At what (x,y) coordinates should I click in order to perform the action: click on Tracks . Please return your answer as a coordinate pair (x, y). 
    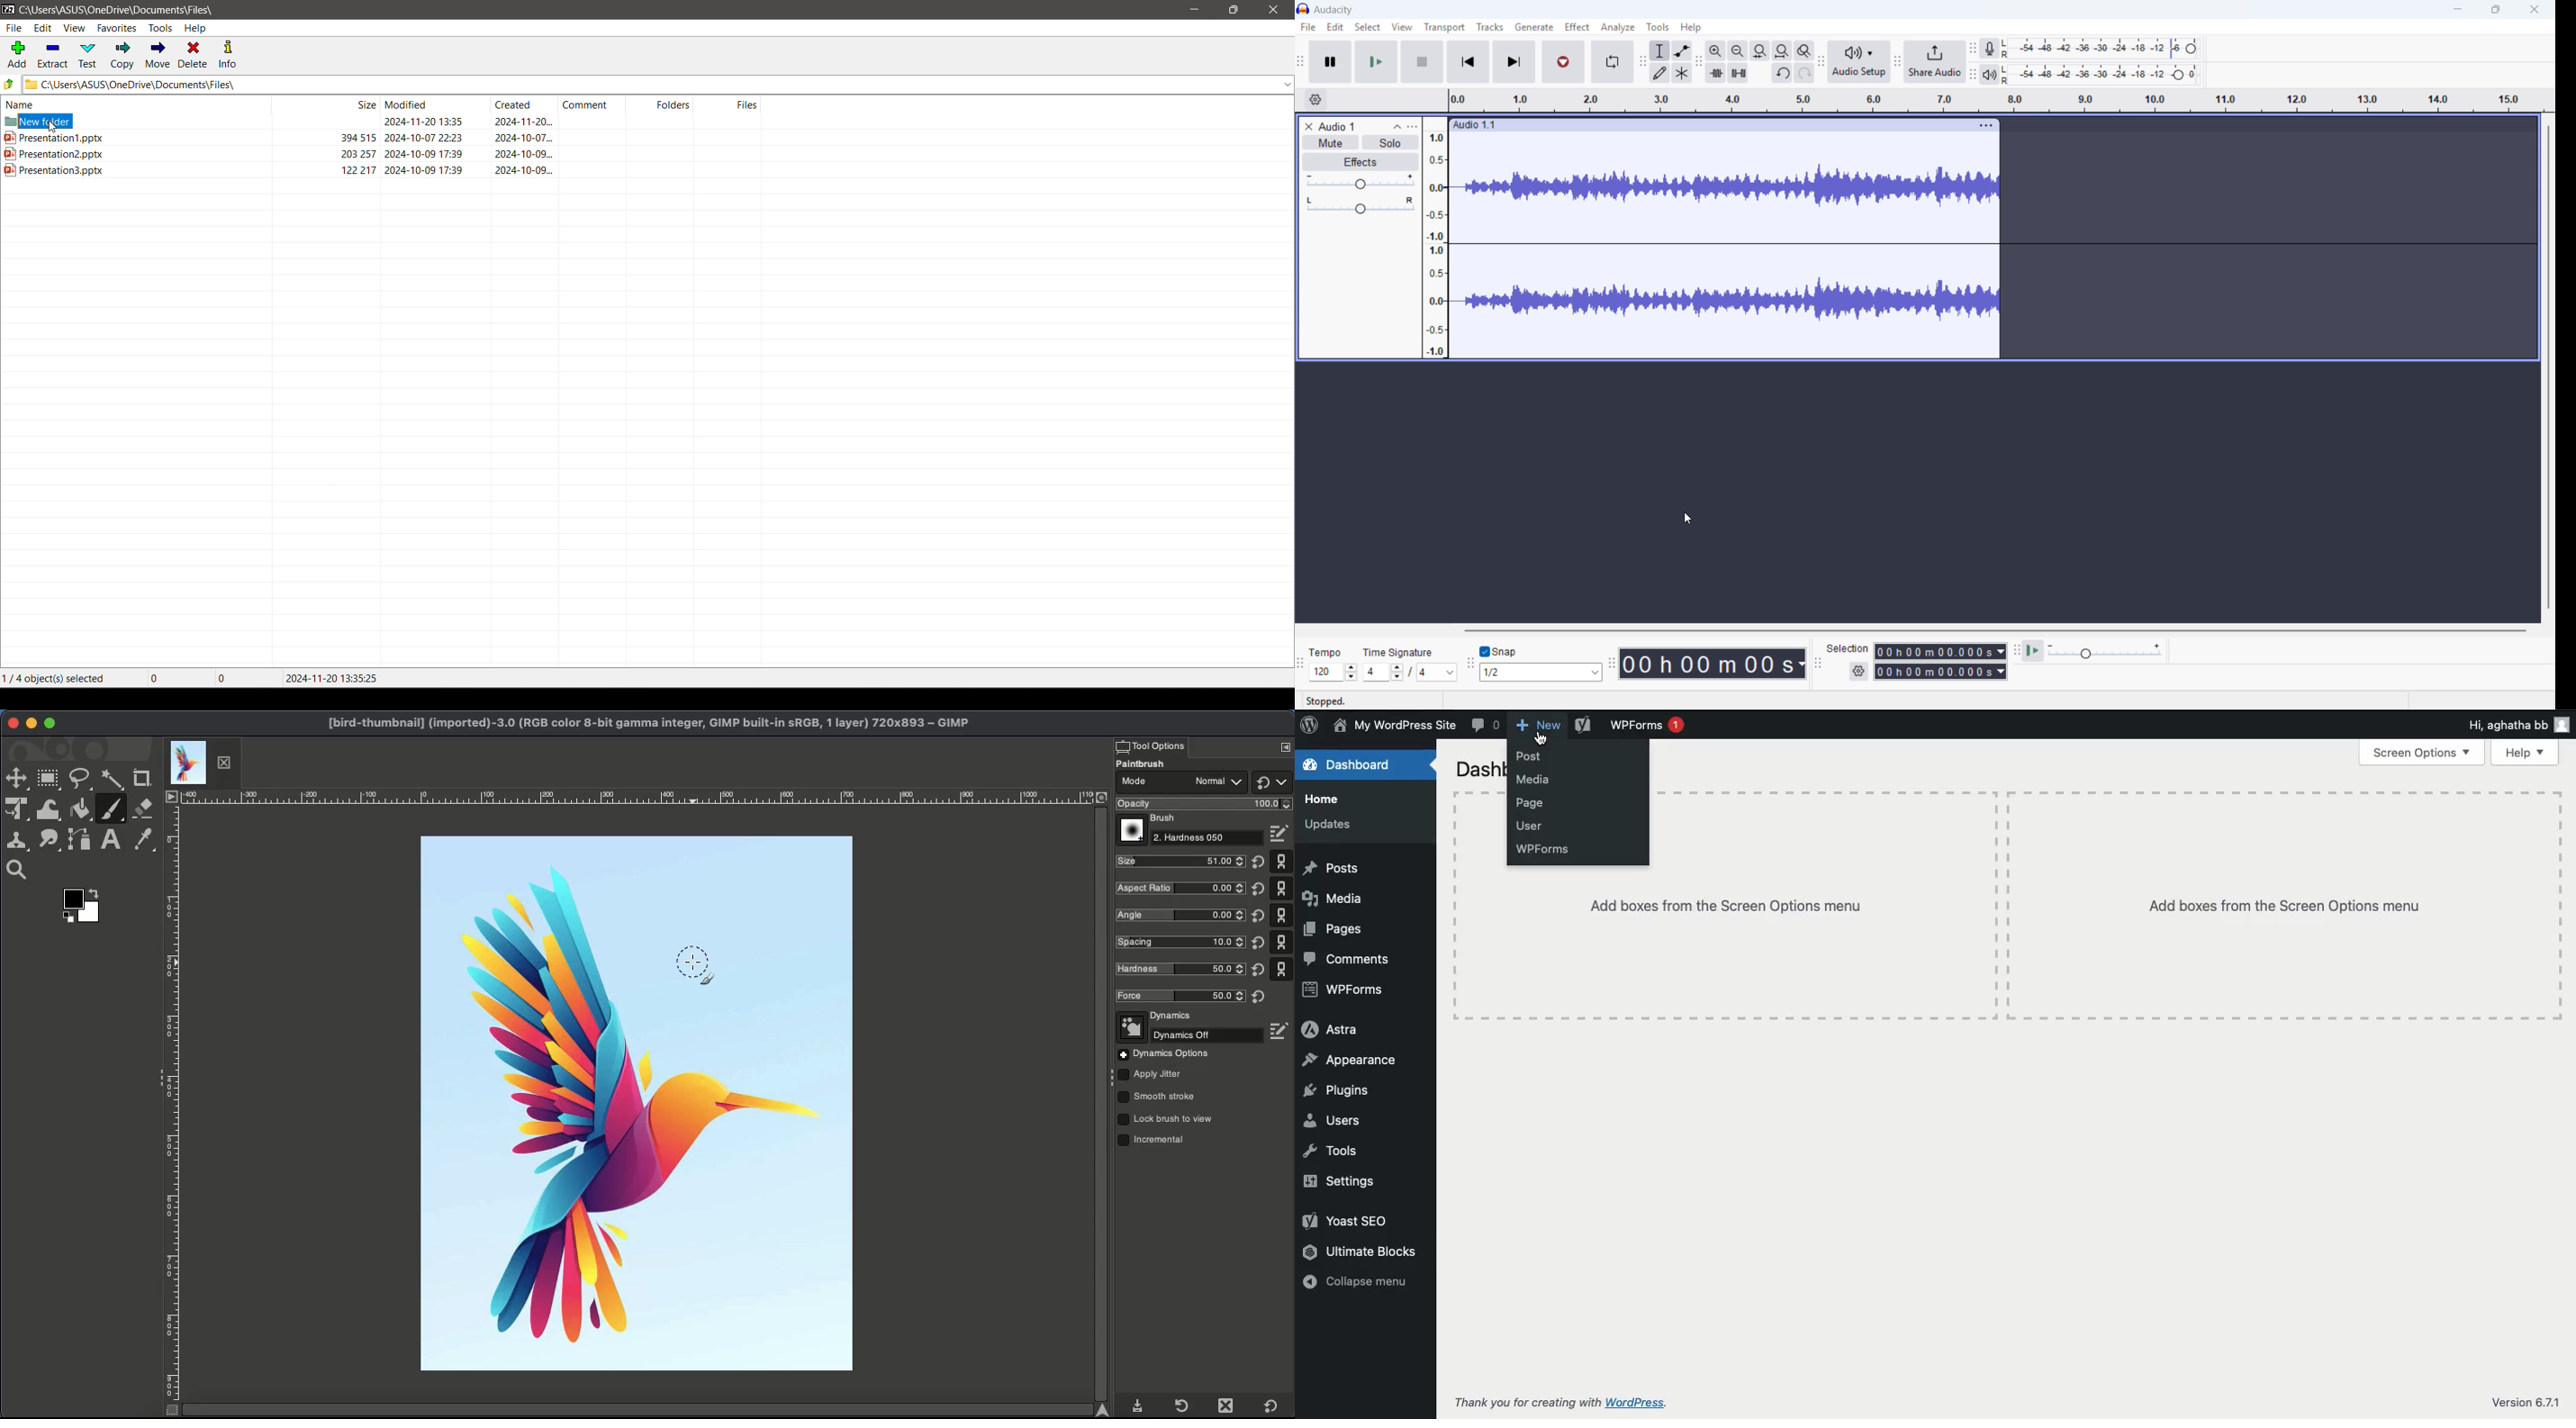
    Looking at the image, I should click on (1491, 26).